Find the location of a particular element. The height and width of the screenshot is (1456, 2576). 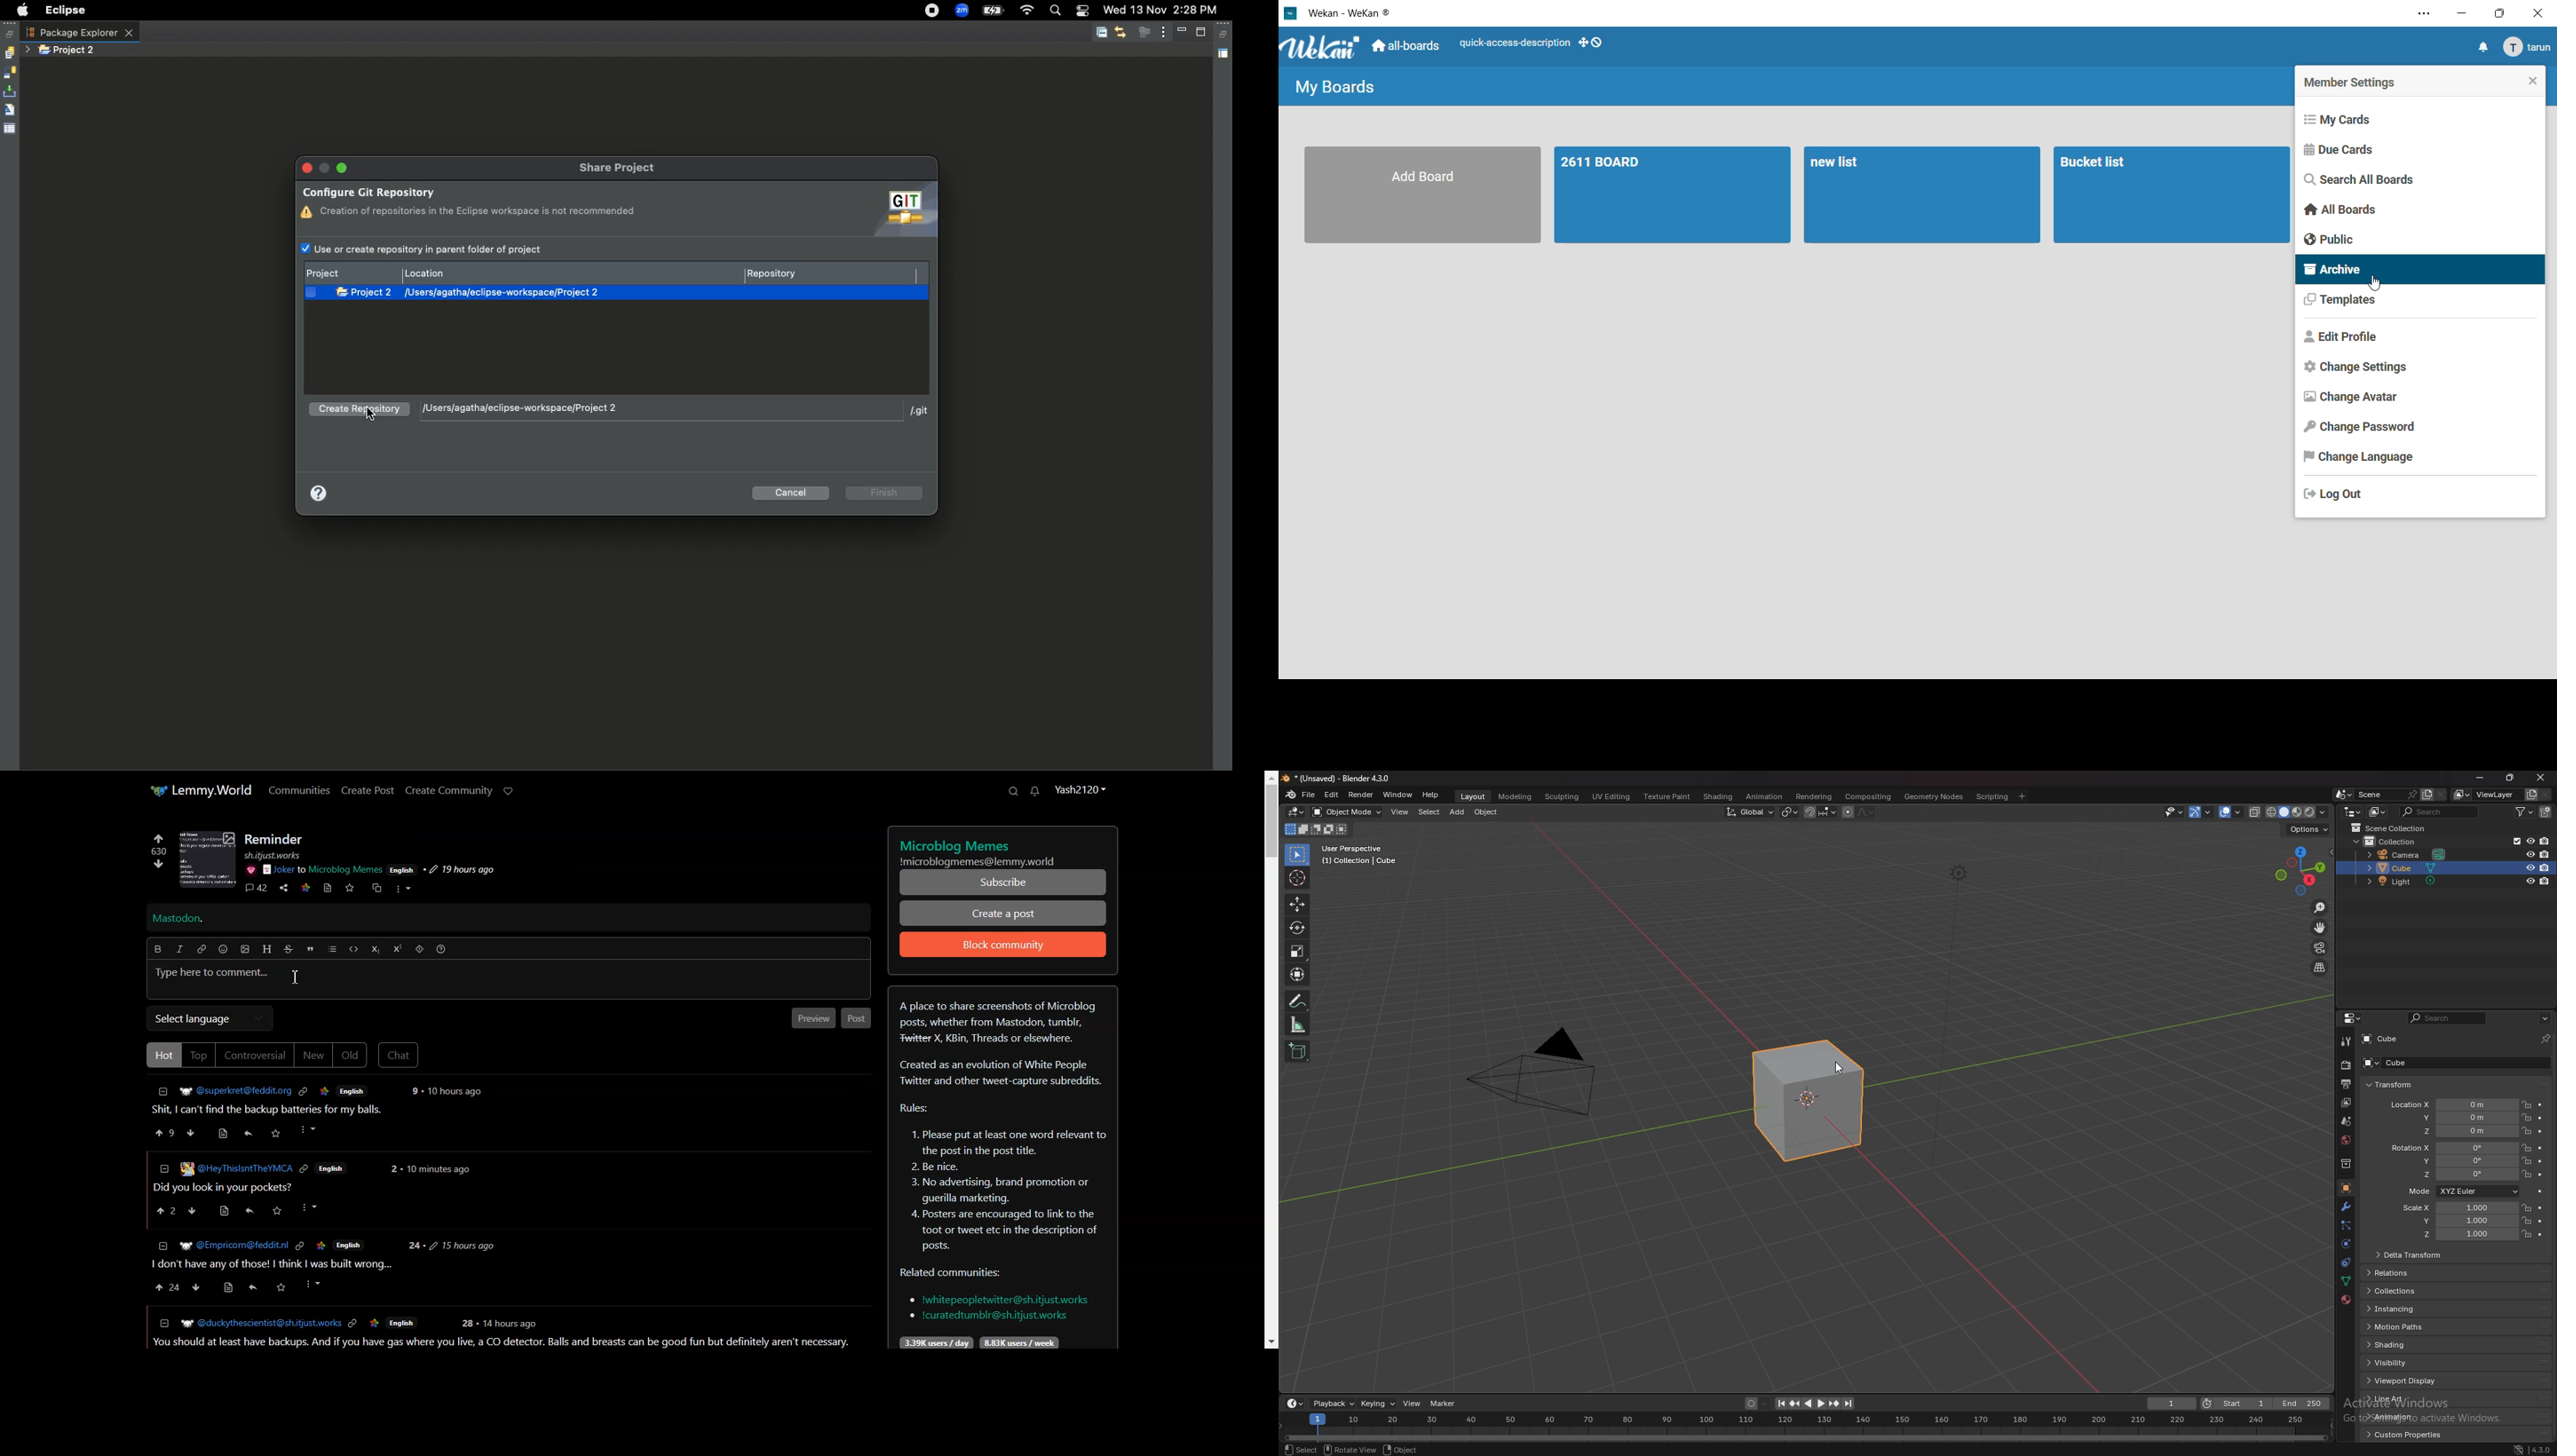

log out is located at coordinates (2337, 492).